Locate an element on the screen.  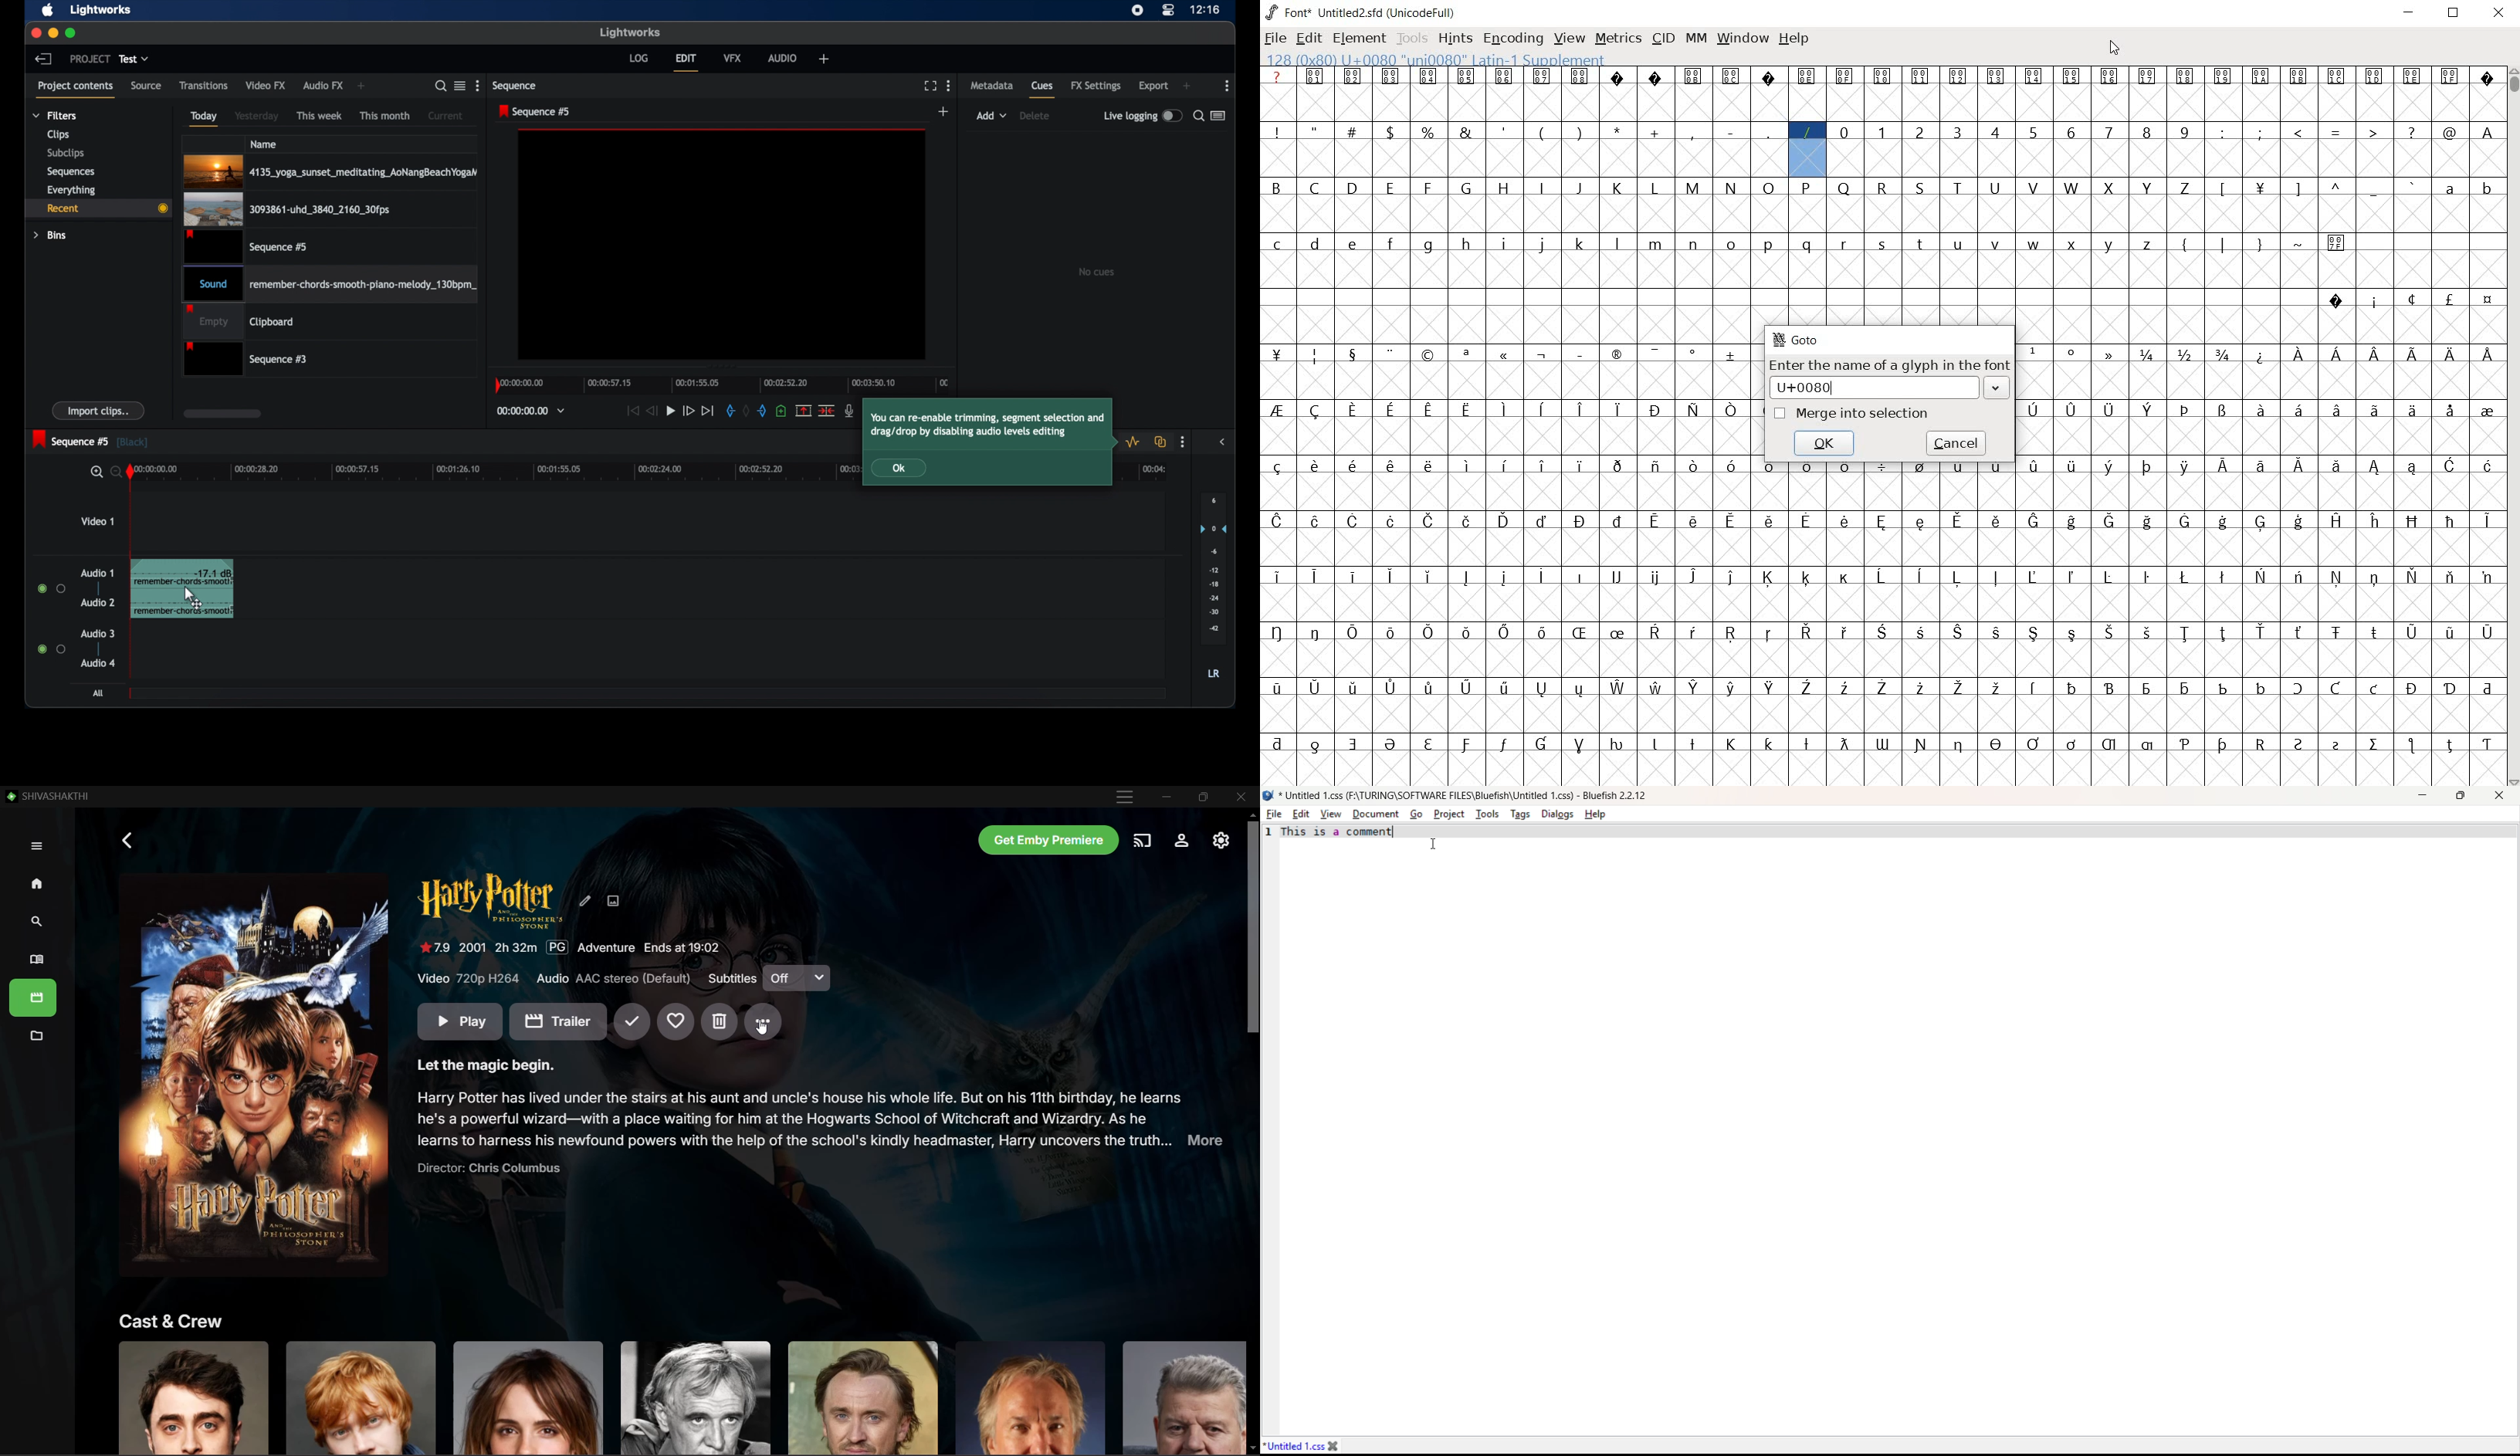
glyph is located at coordinates (2071, 522).